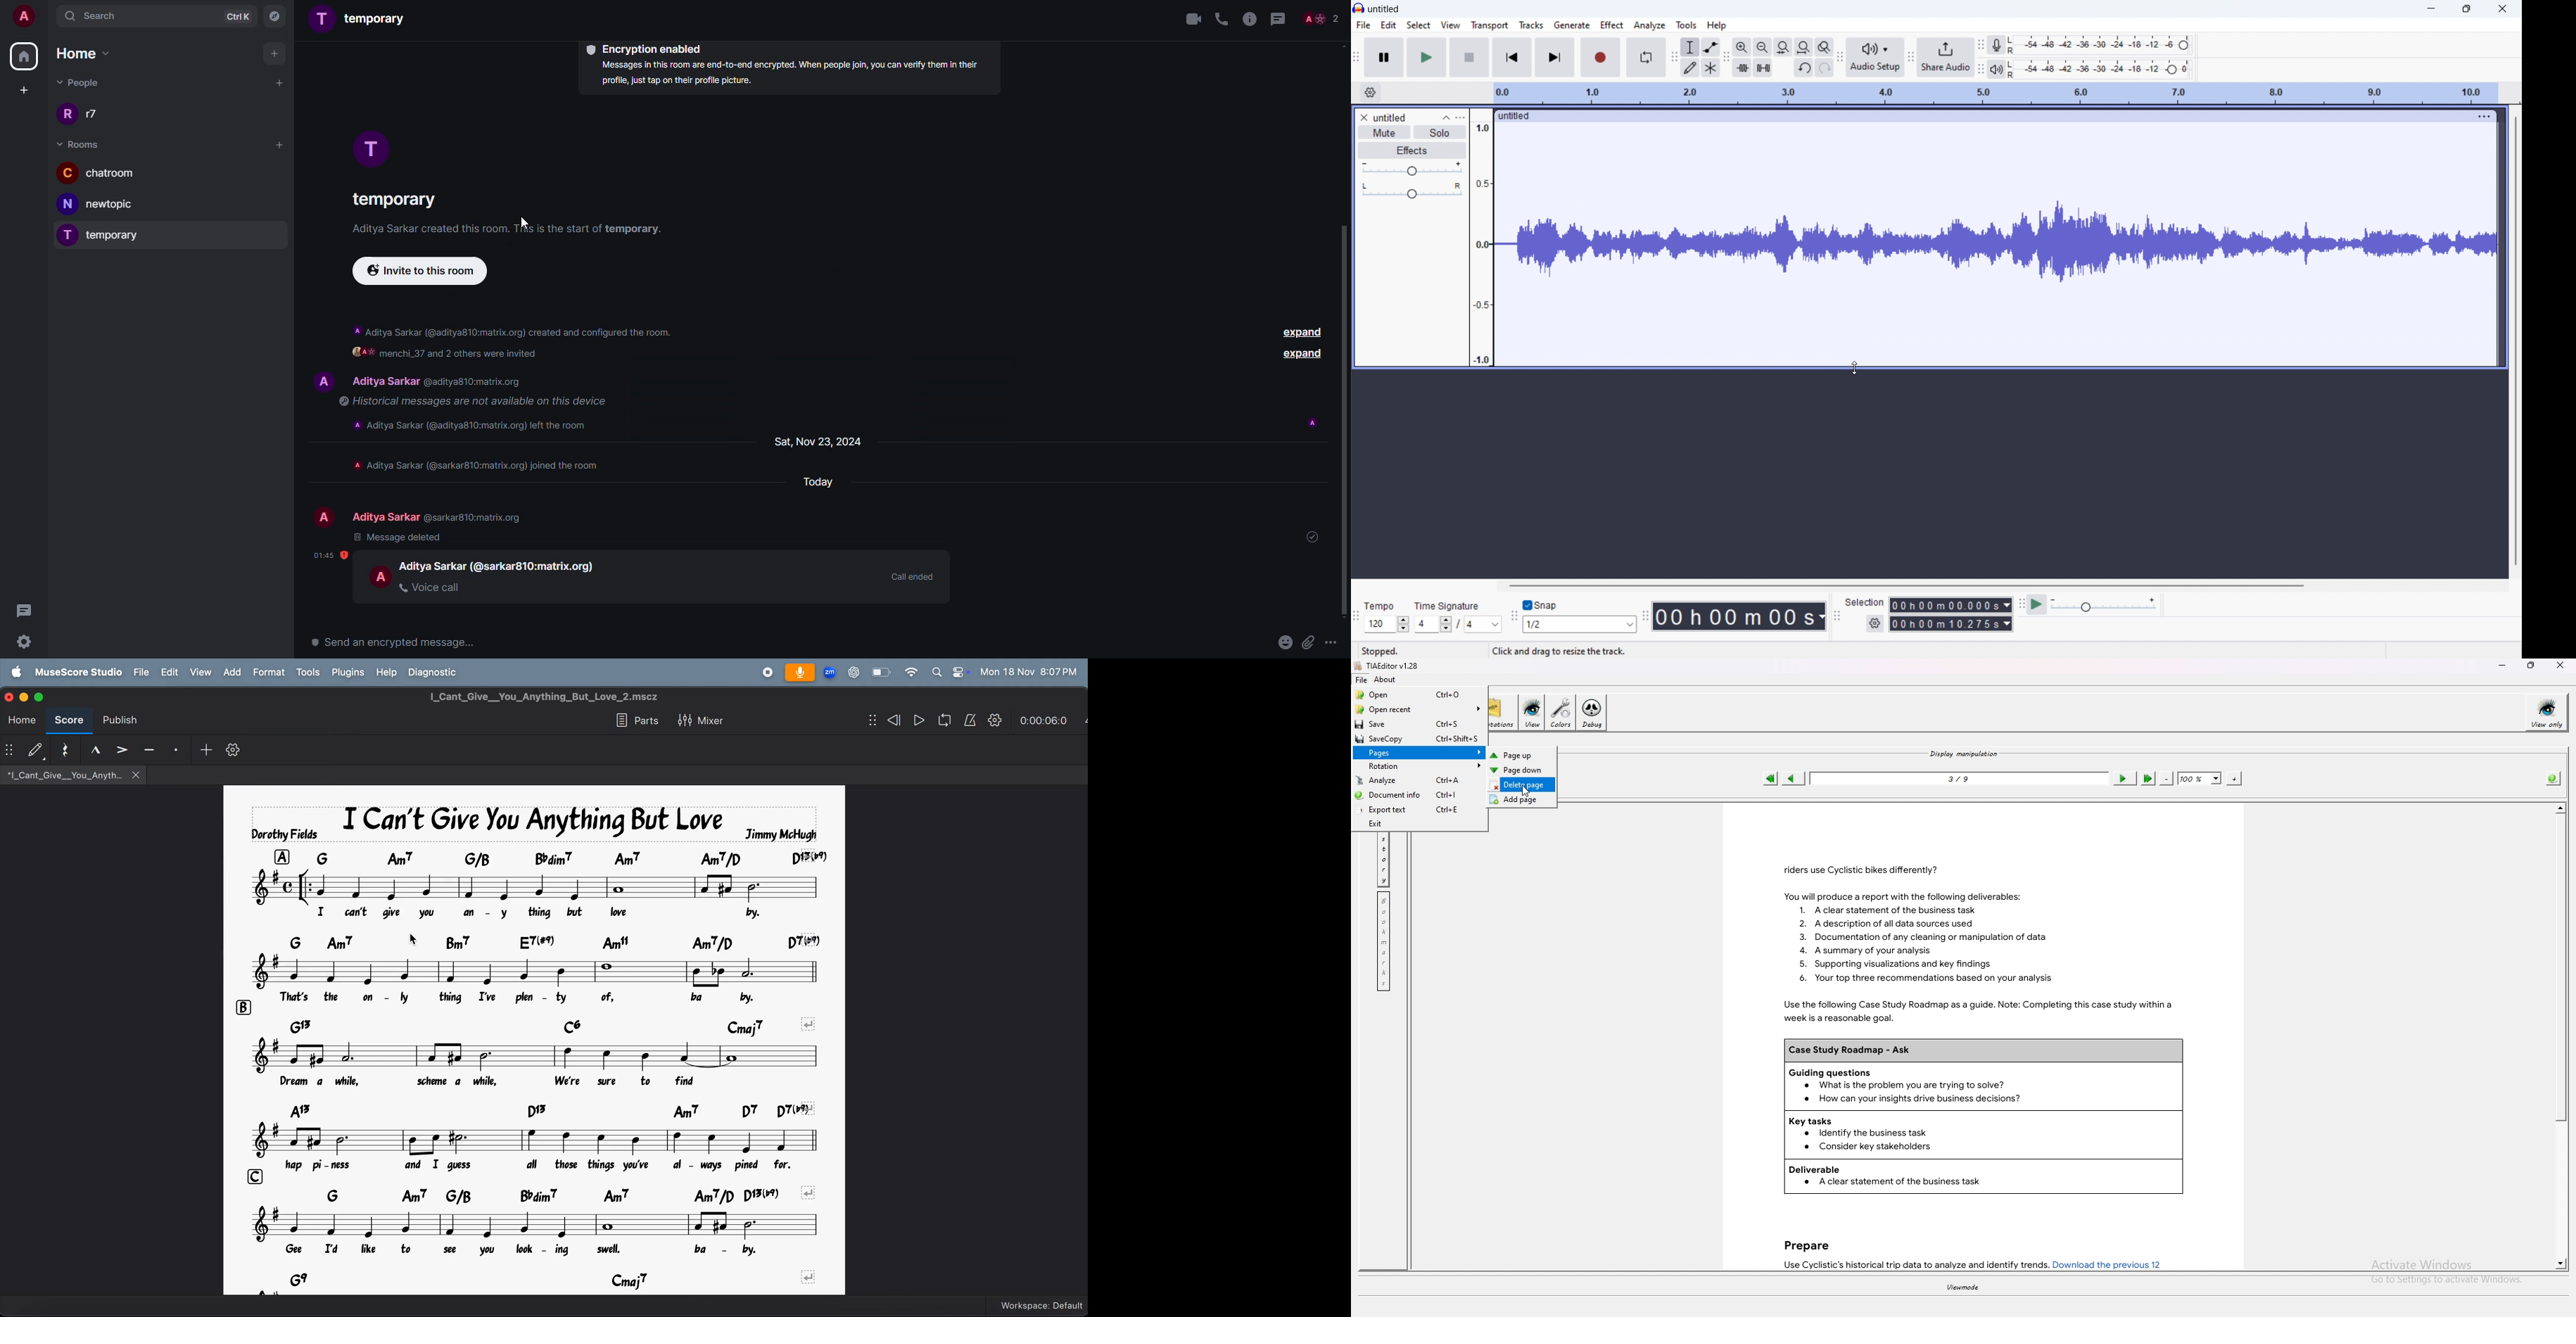 The image size is (2576, 1344). Describe the element at coordinates (96, 15) in the screenshot. I see `search` at that location.